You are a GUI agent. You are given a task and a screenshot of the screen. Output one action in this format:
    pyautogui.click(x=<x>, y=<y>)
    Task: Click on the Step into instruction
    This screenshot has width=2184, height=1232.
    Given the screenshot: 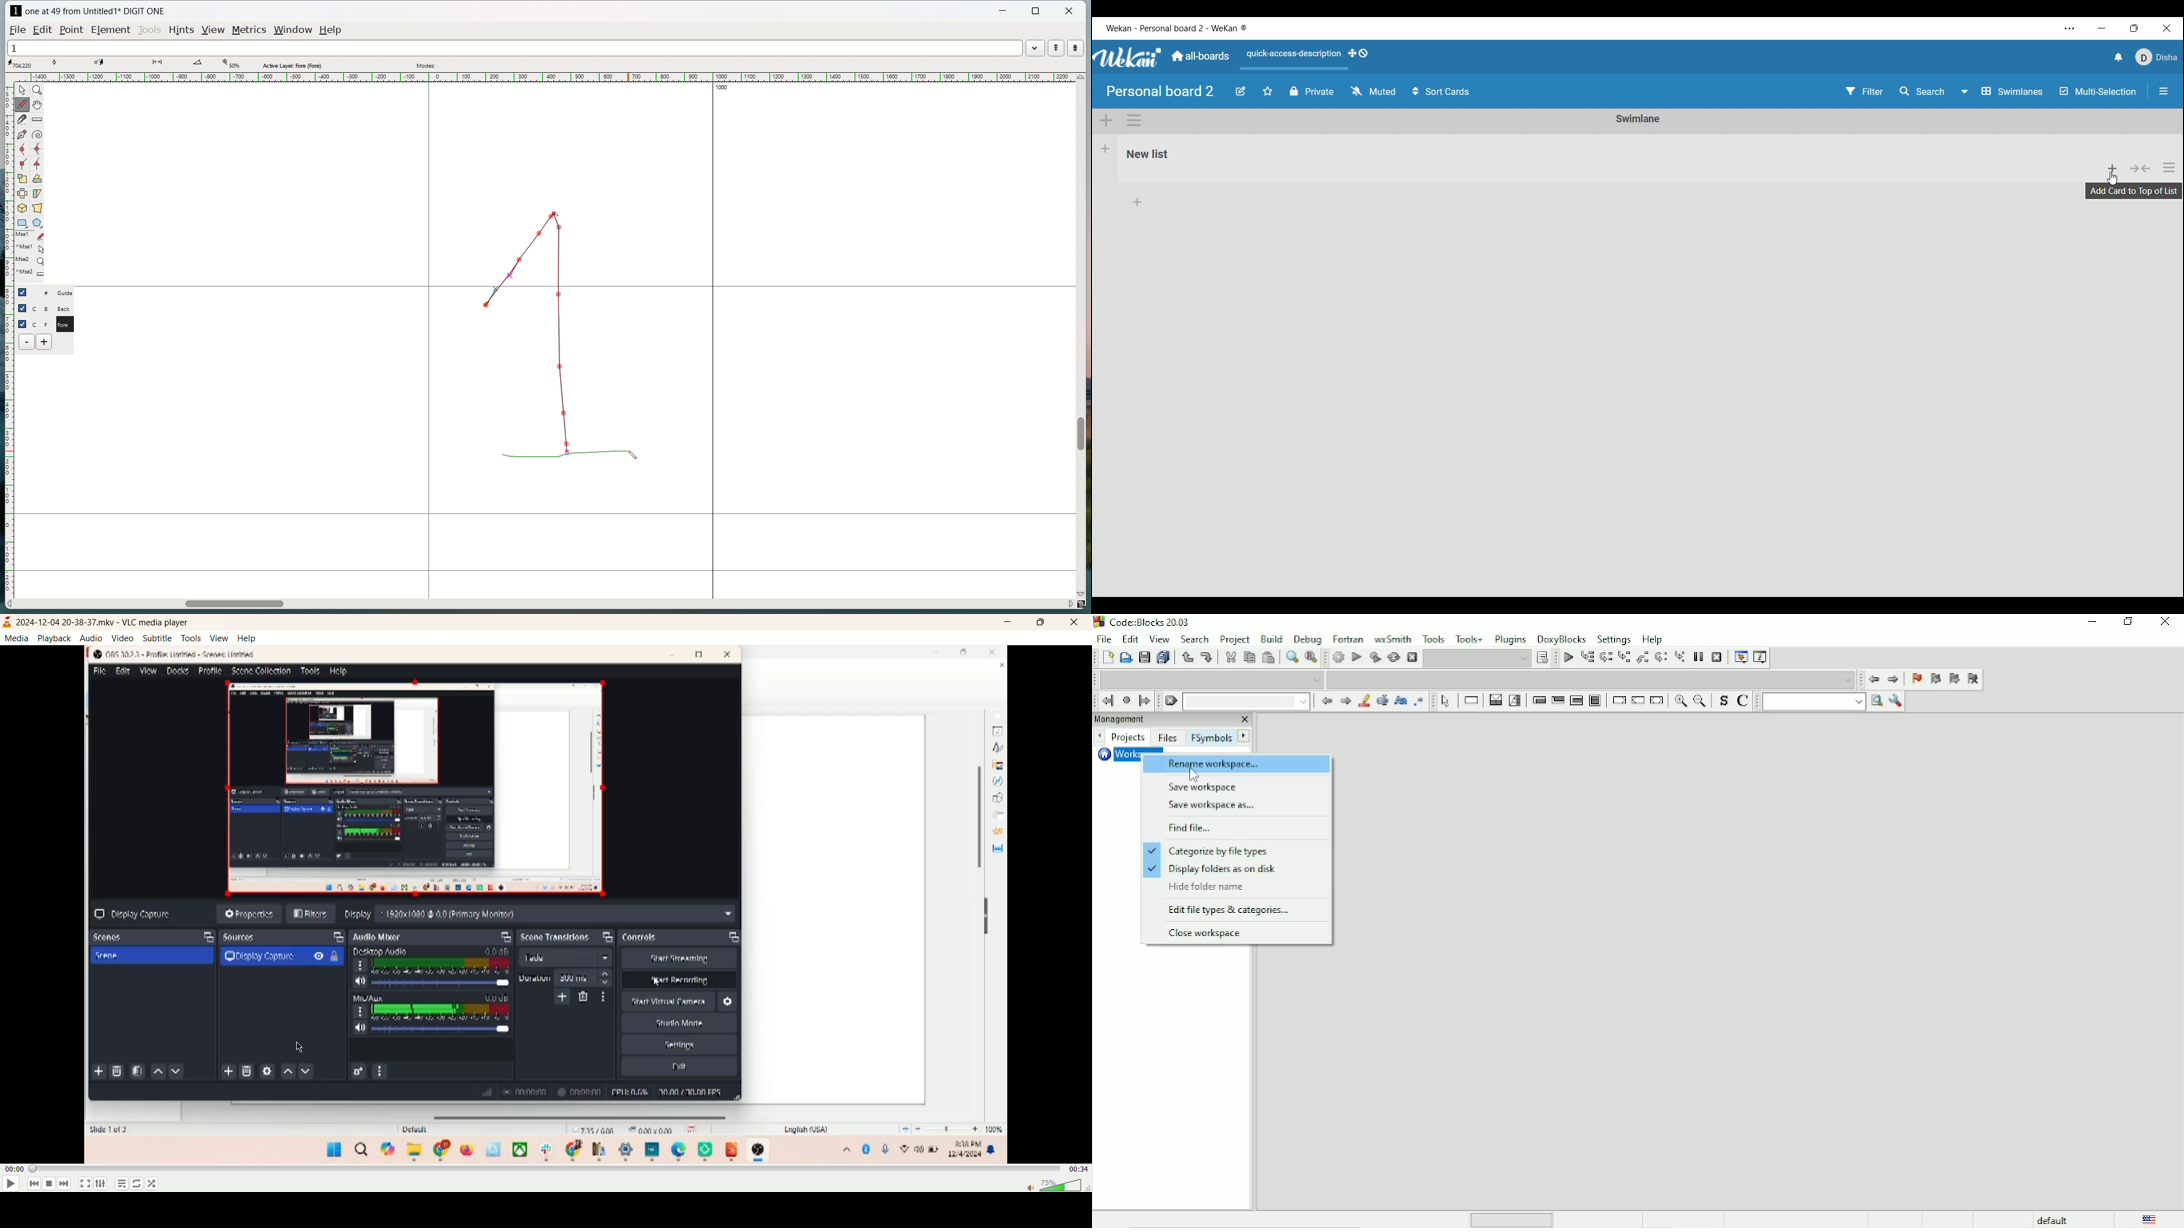 What is the action you would take?
    pyautogui.click(x=1680, y=658)
    